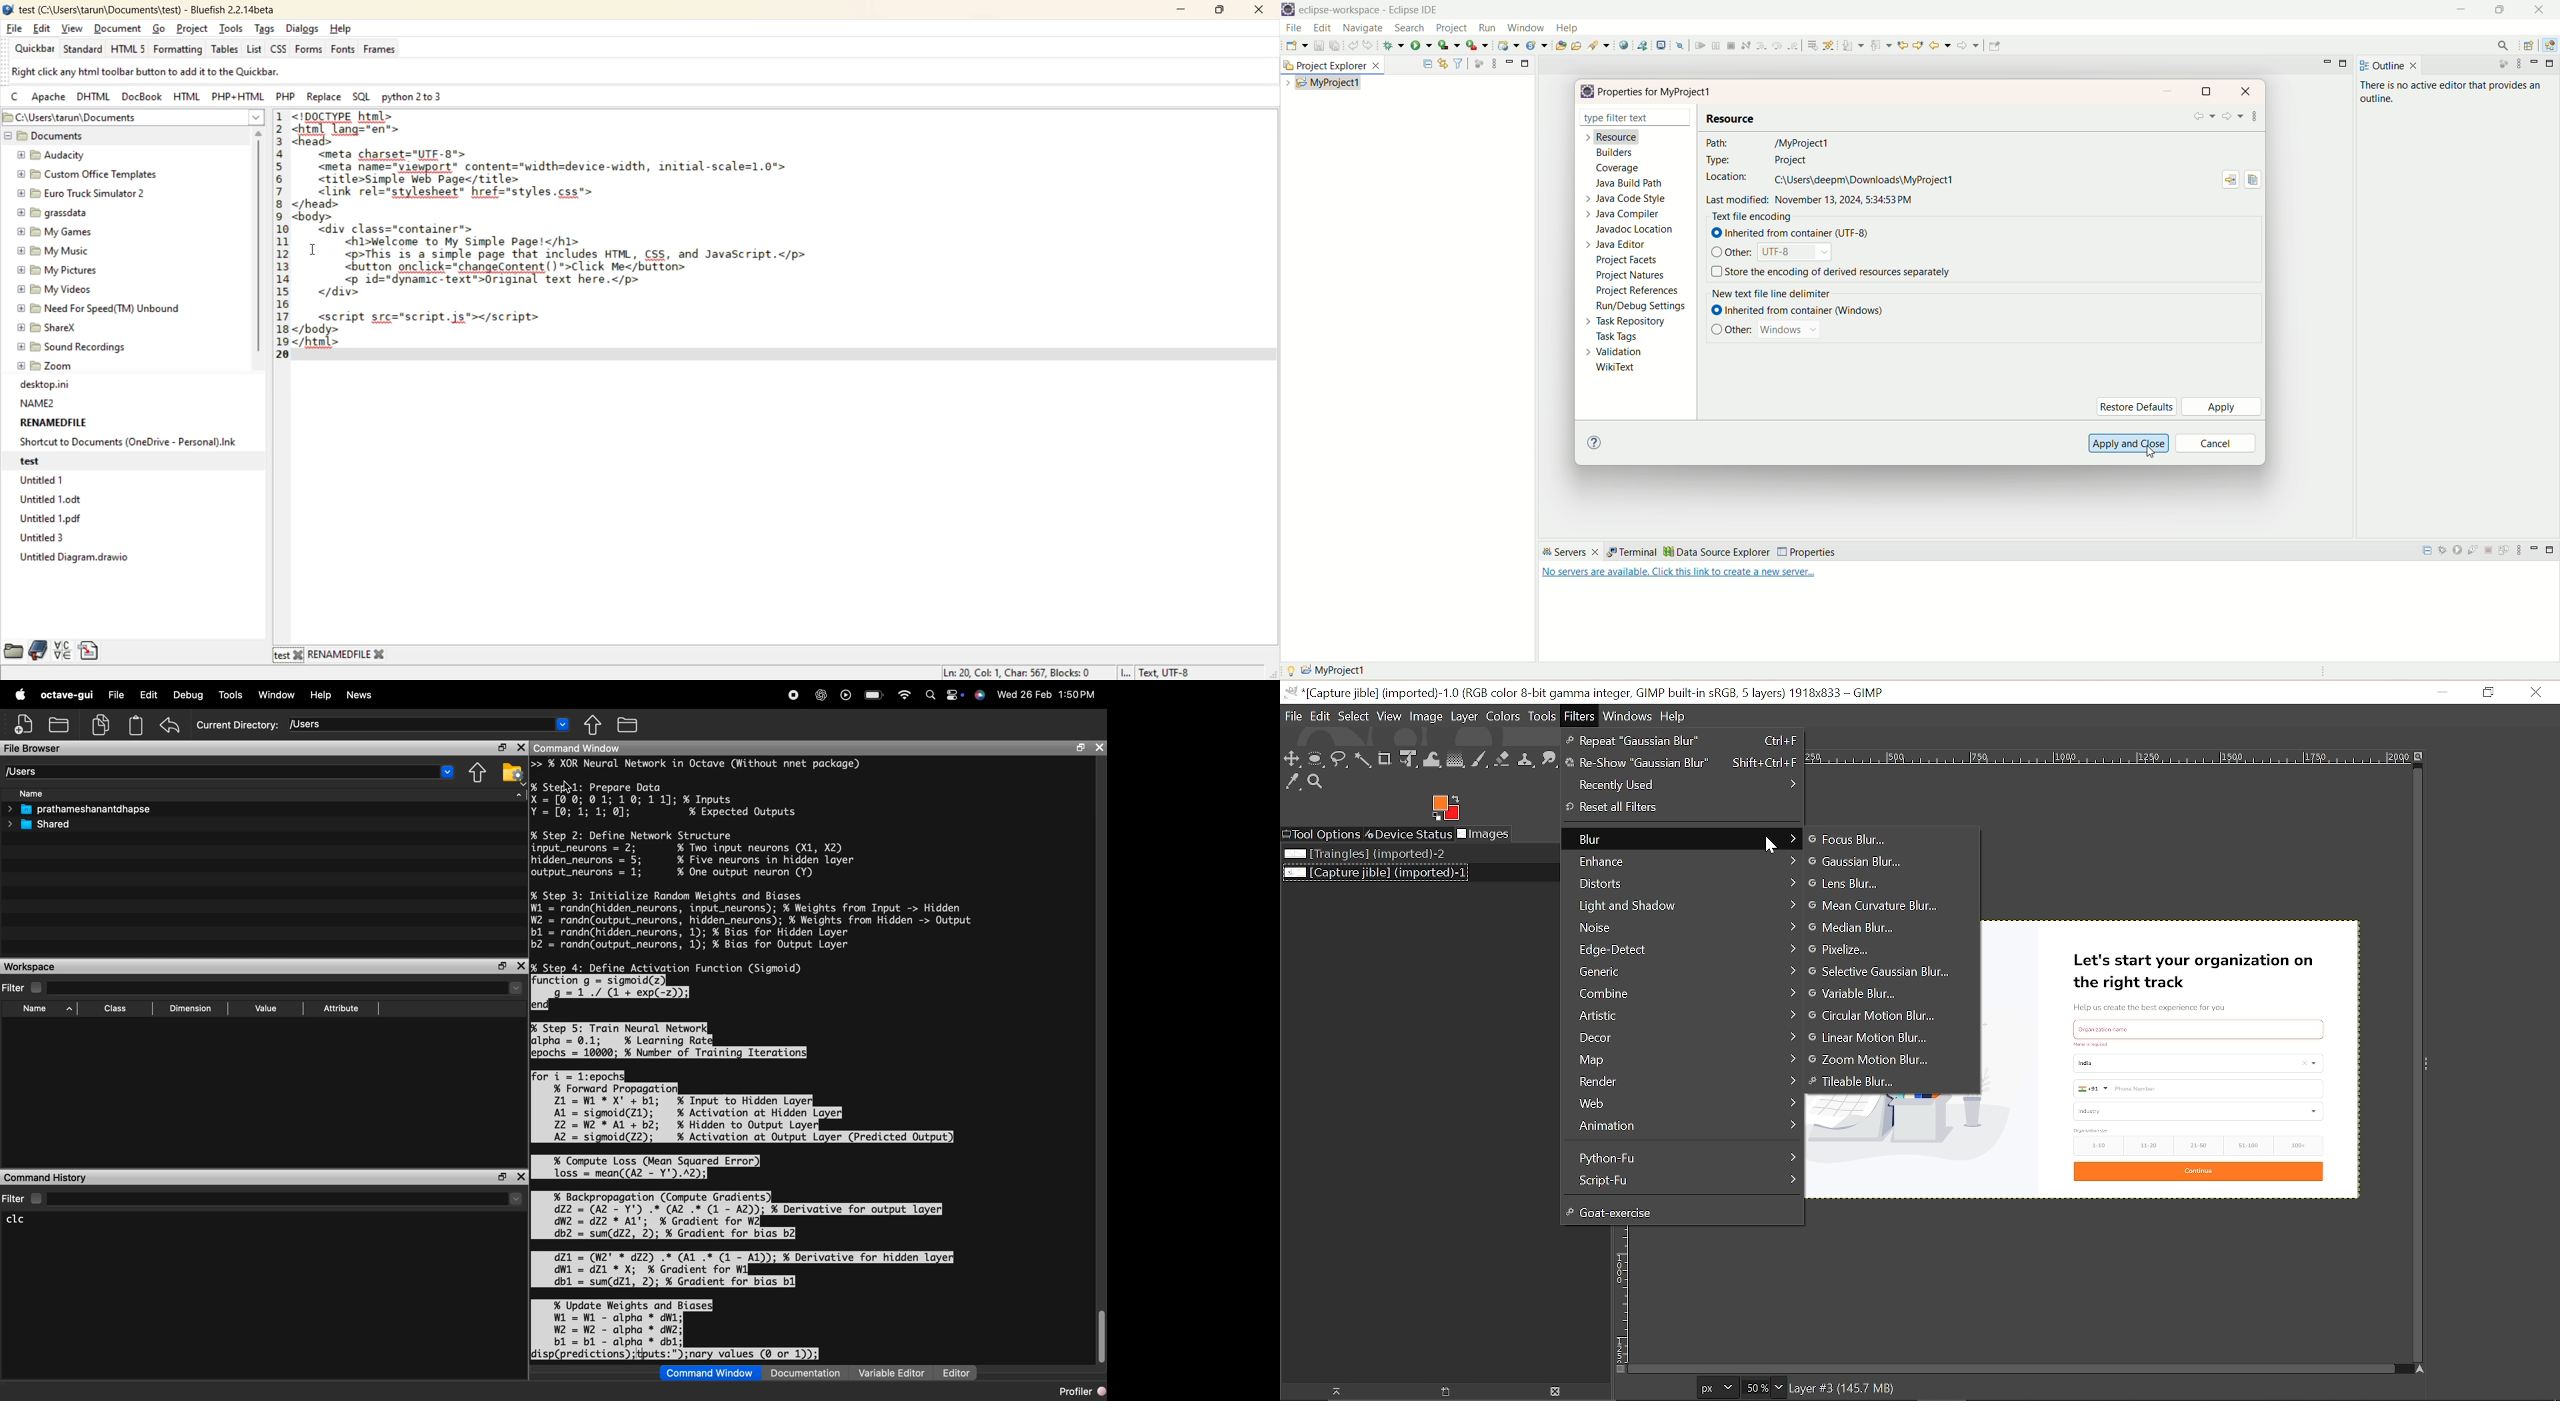  What do you see at coordinates (91, 650) in the screenshot?
I see `snippets` at bounding box center [91, 650].